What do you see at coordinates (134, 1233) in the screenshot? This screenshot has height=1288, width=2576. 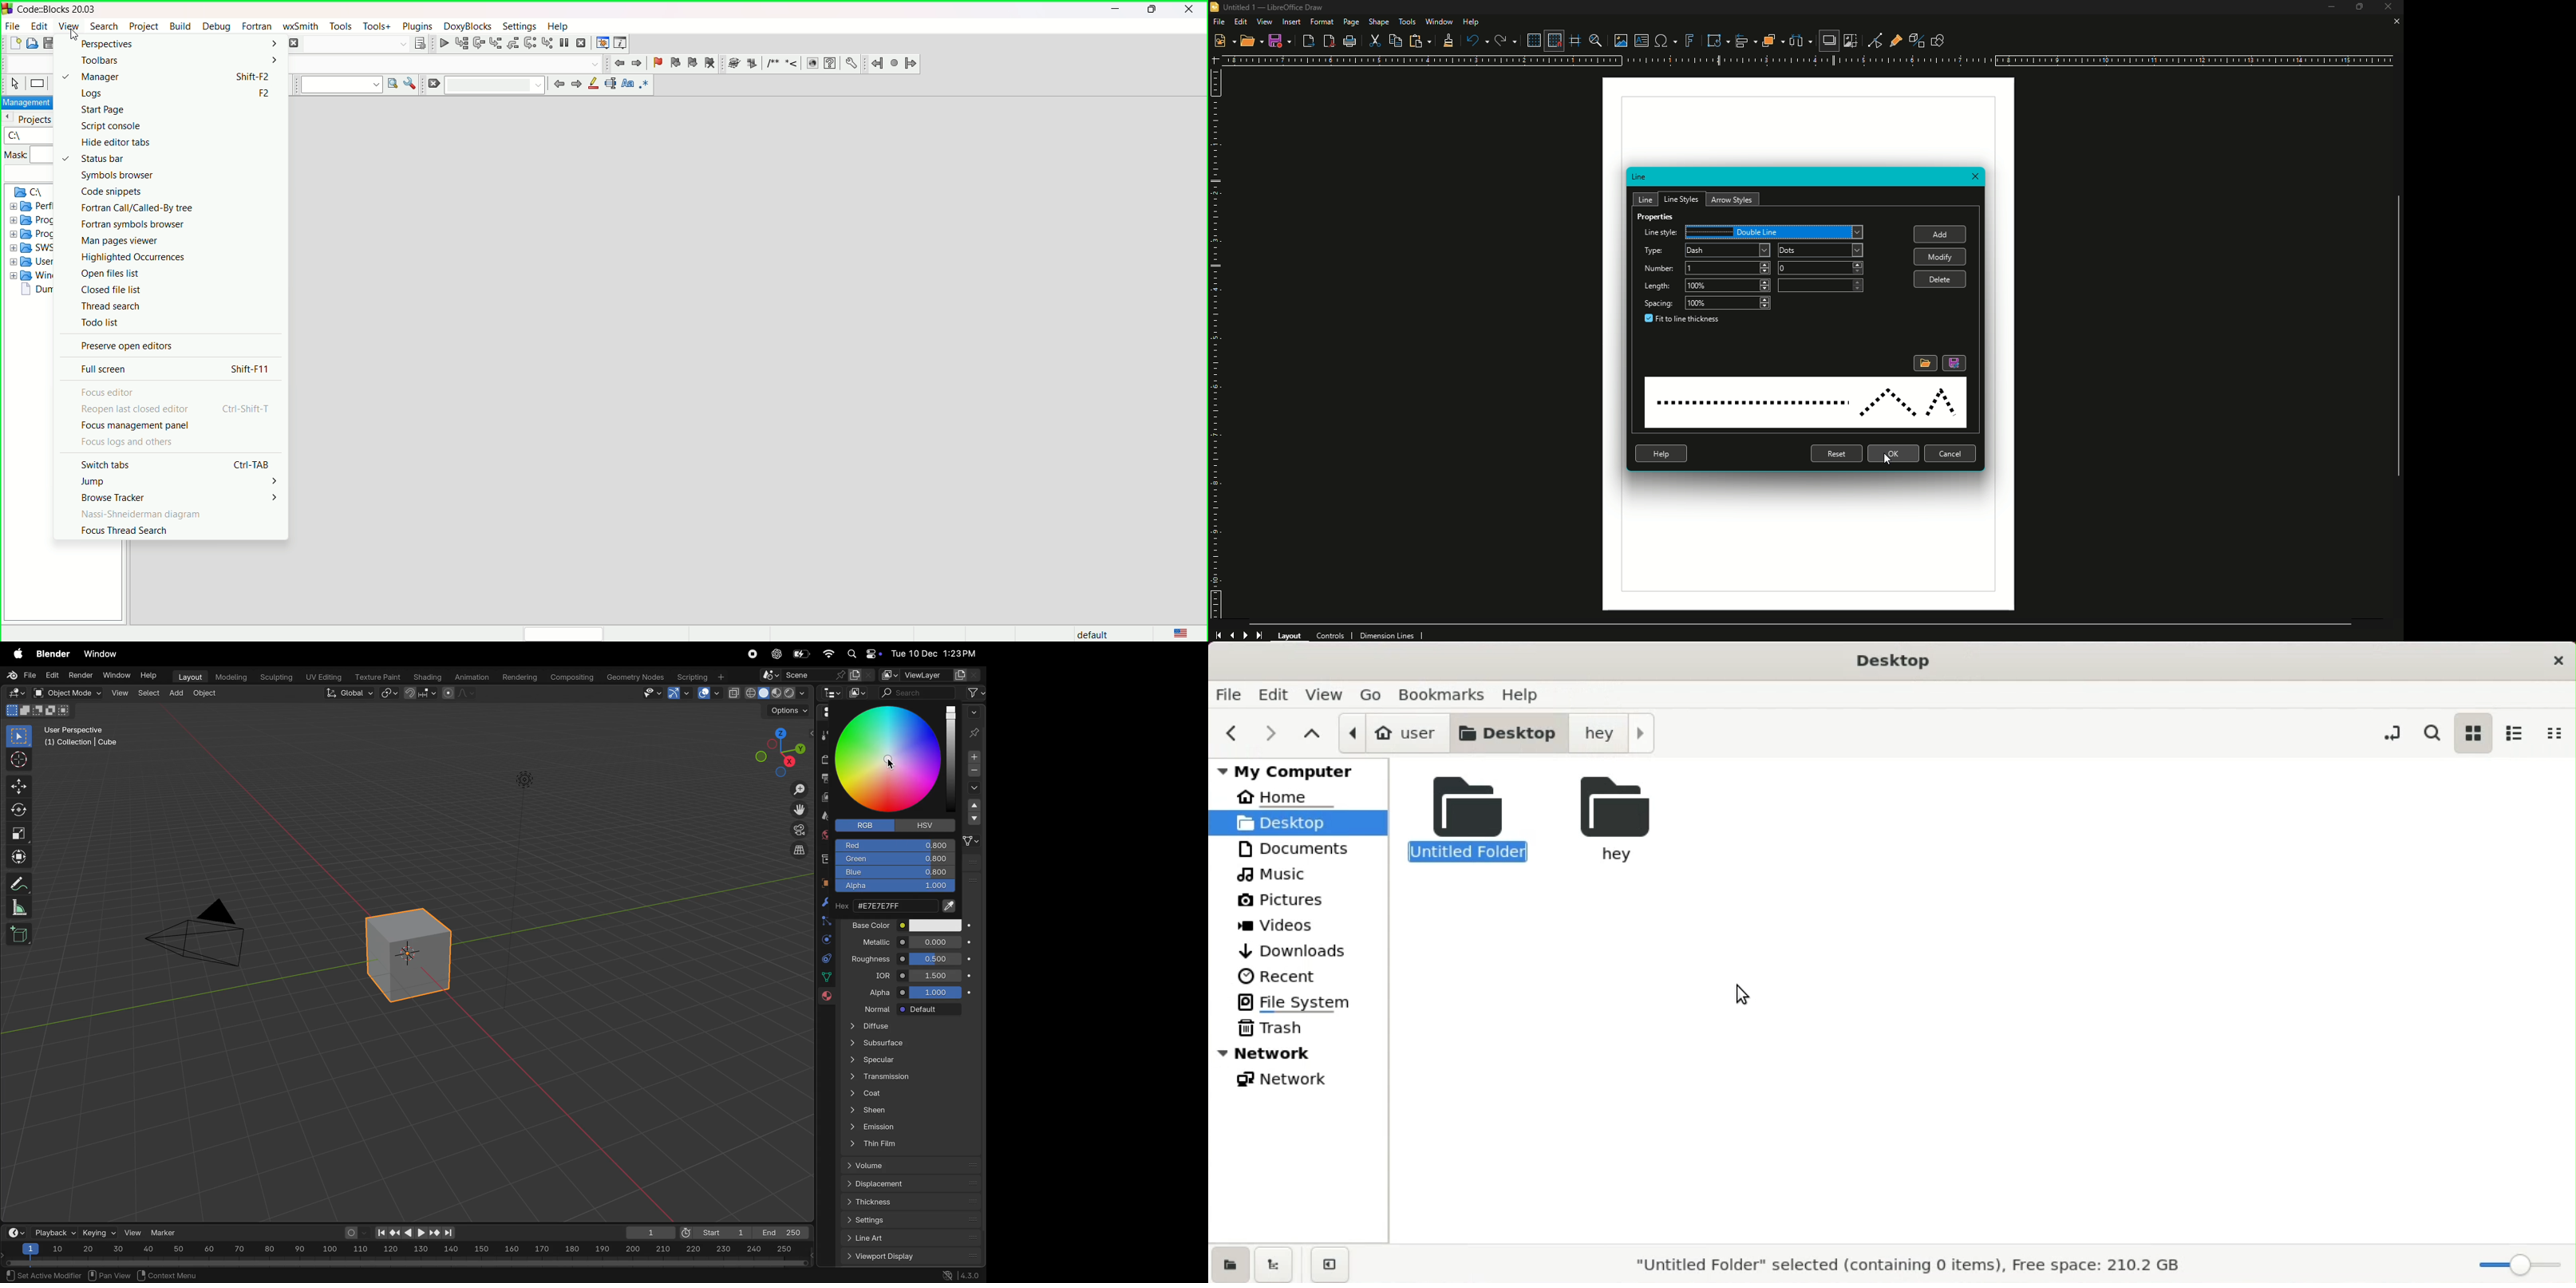 I see `view` at bounding box center [134, 1233].